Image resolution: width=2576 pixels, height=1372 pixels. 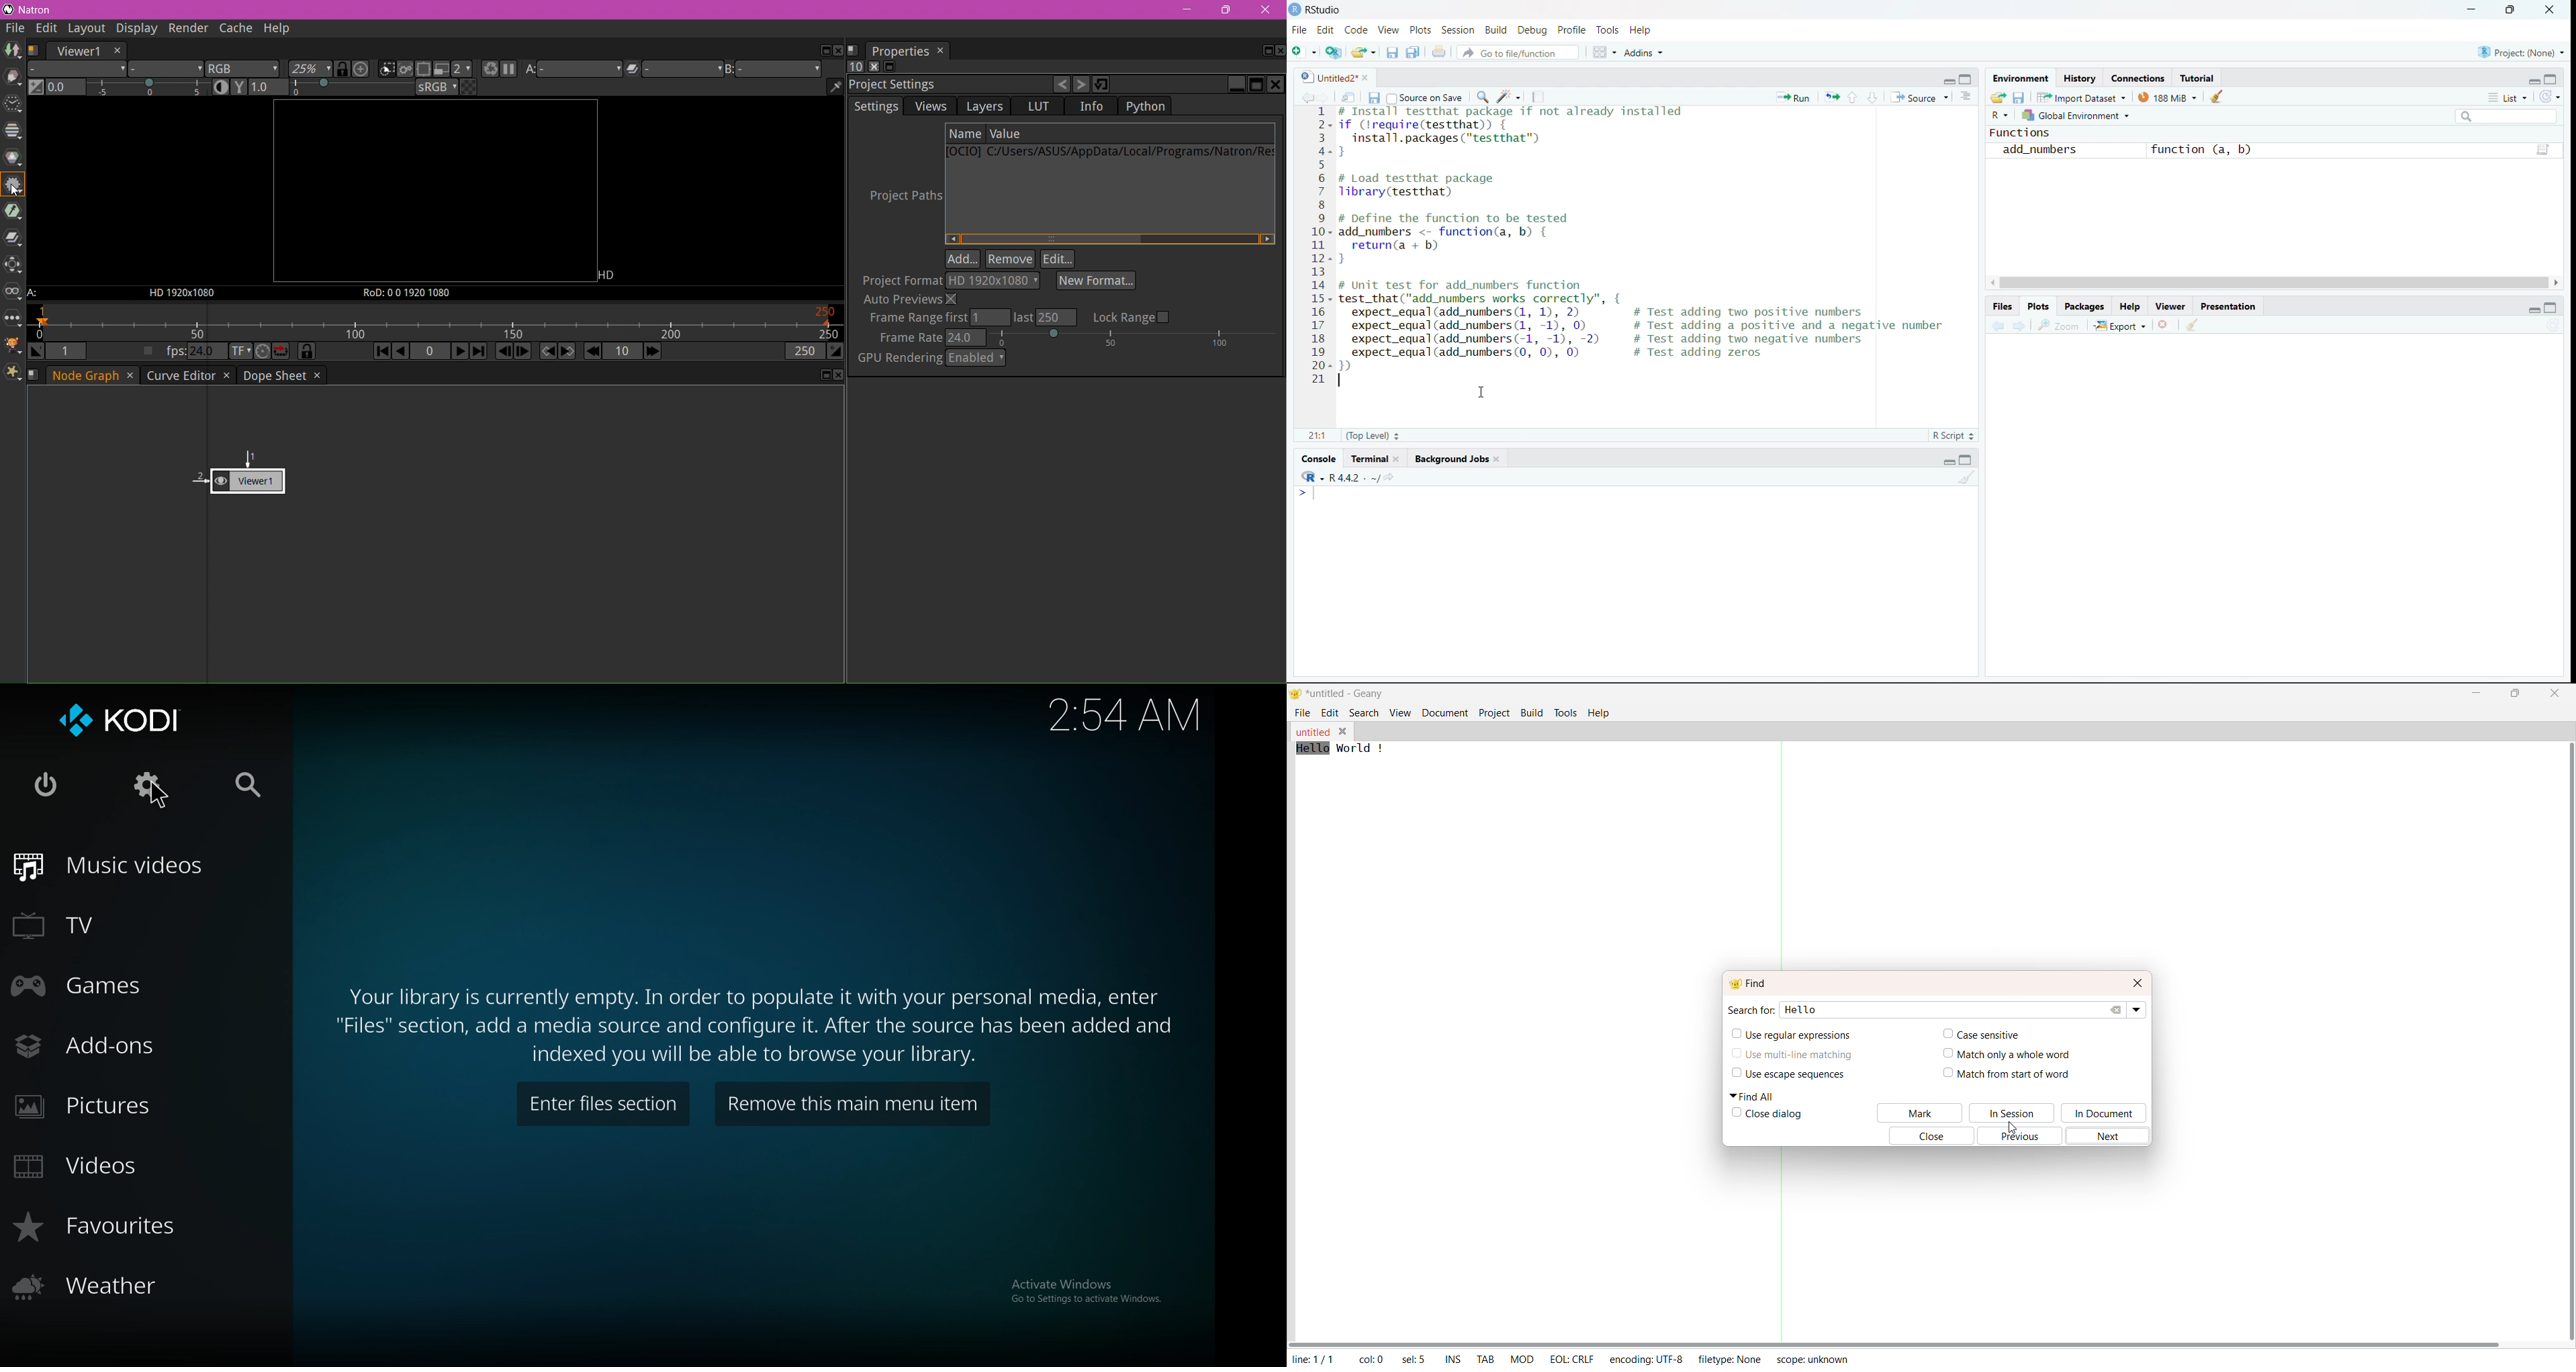 I want to click on maximize, so click(x=1968, y=79).